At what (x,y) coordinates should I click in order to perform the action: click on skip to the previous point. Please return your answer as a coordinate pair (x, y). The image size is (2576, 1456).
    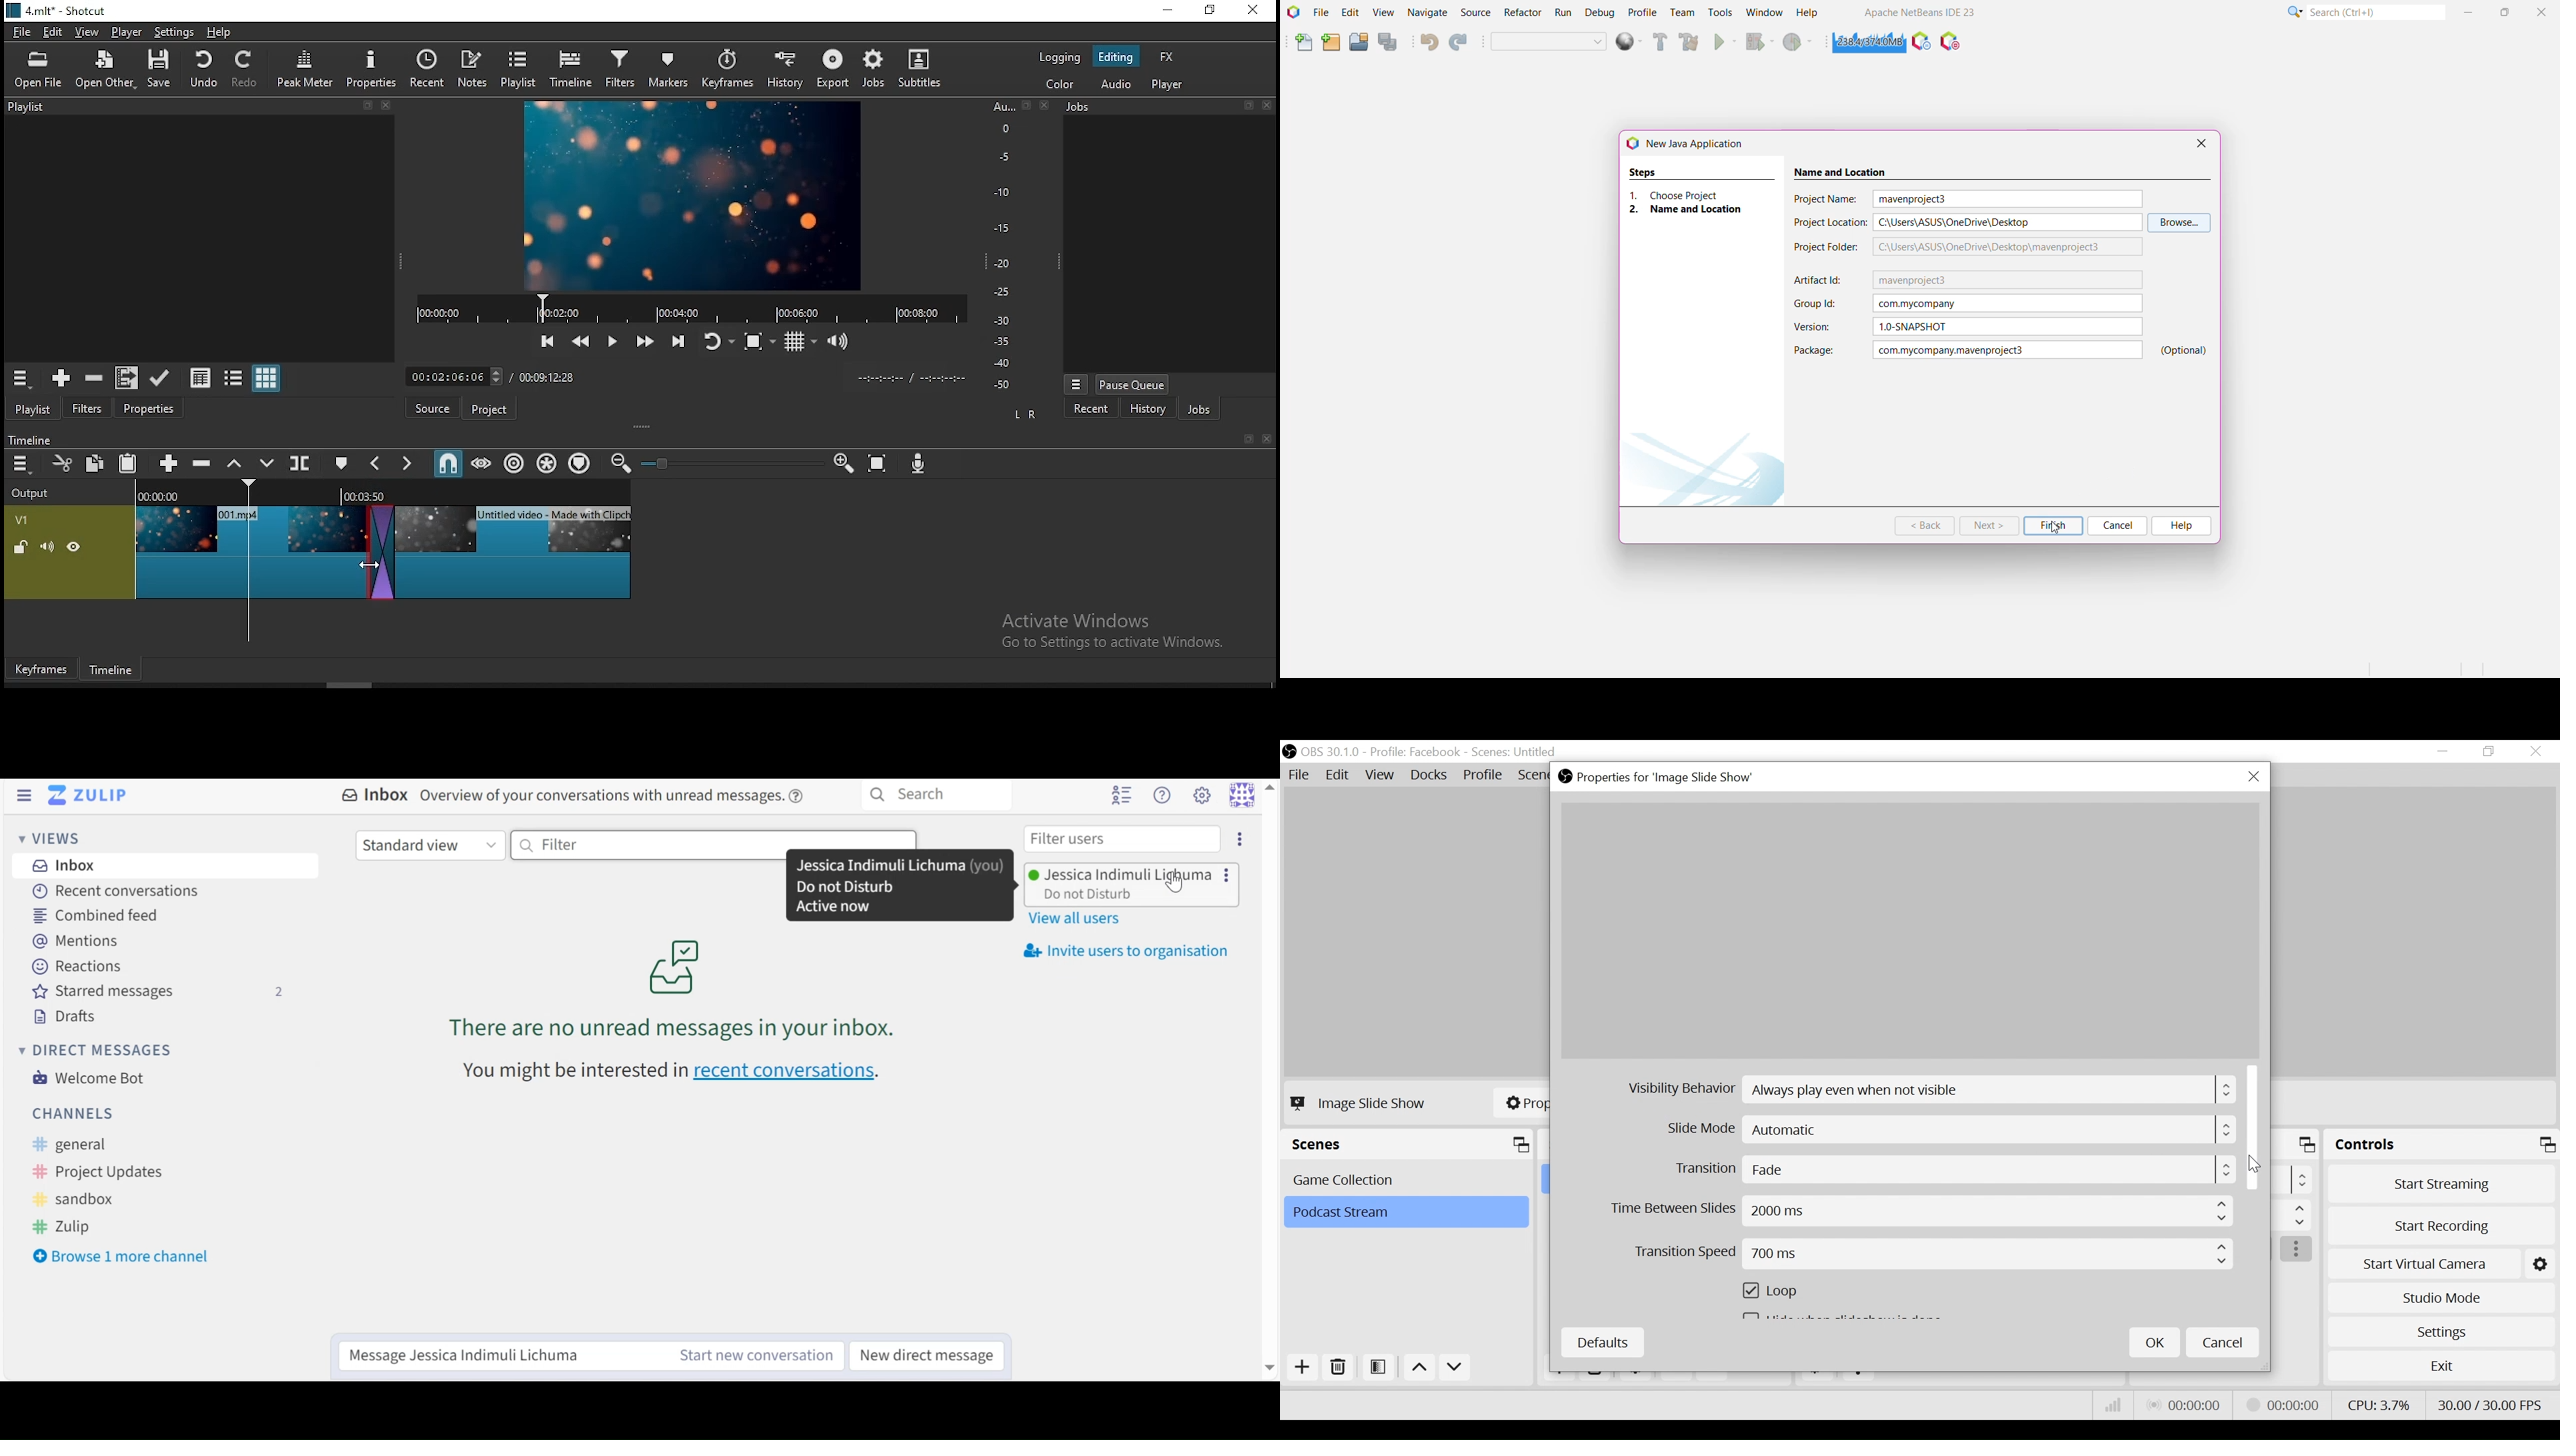
    Looking at the image, I should click on (546, 340).